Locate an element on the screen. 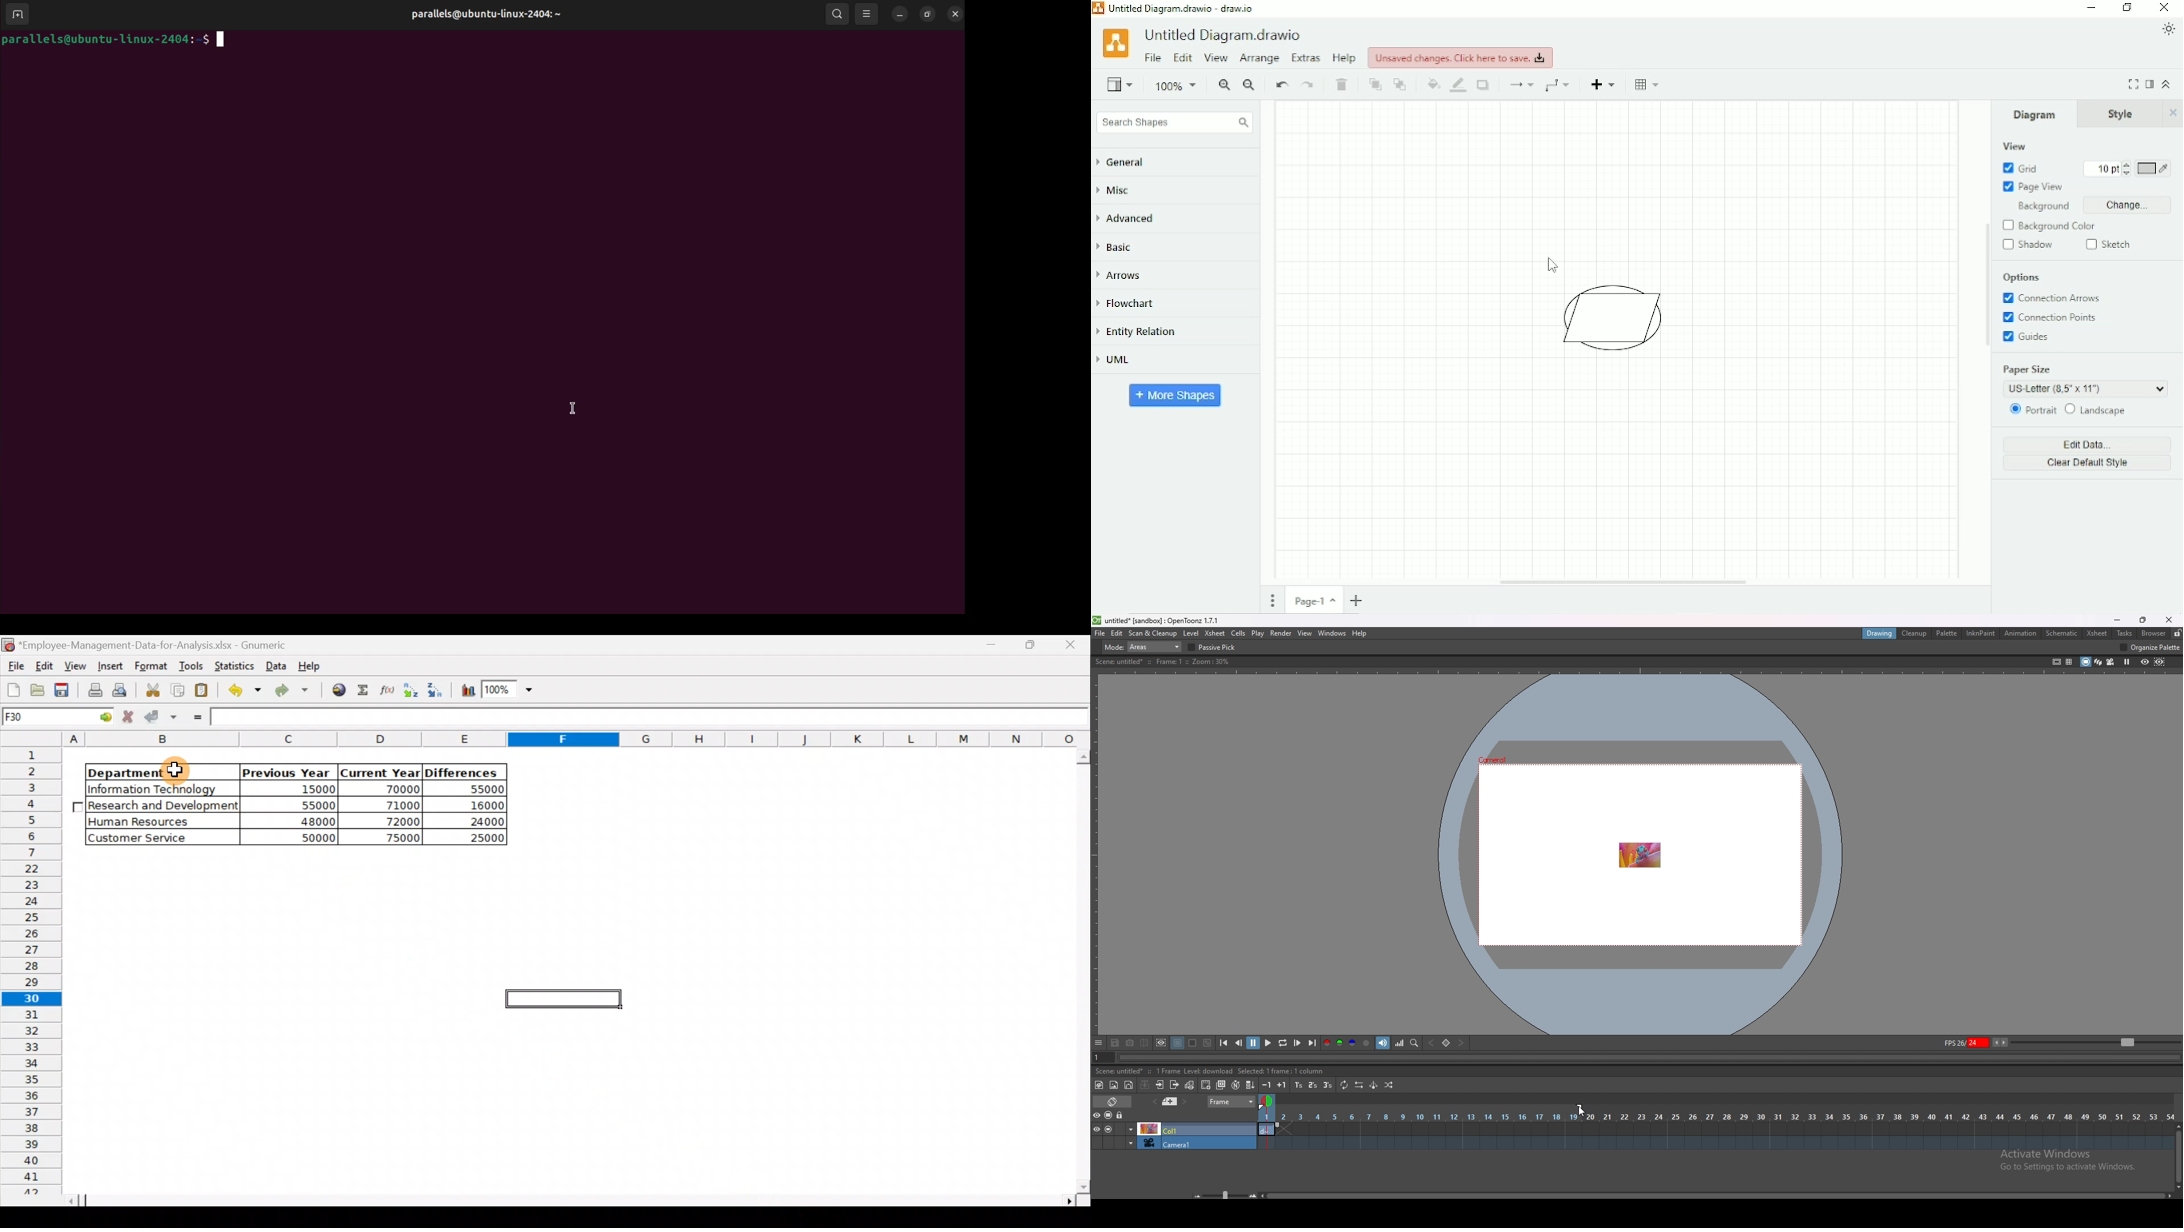 The width and height of the screenshot is (2184, 1232). Undo last action is located at coordinates (243, 690).